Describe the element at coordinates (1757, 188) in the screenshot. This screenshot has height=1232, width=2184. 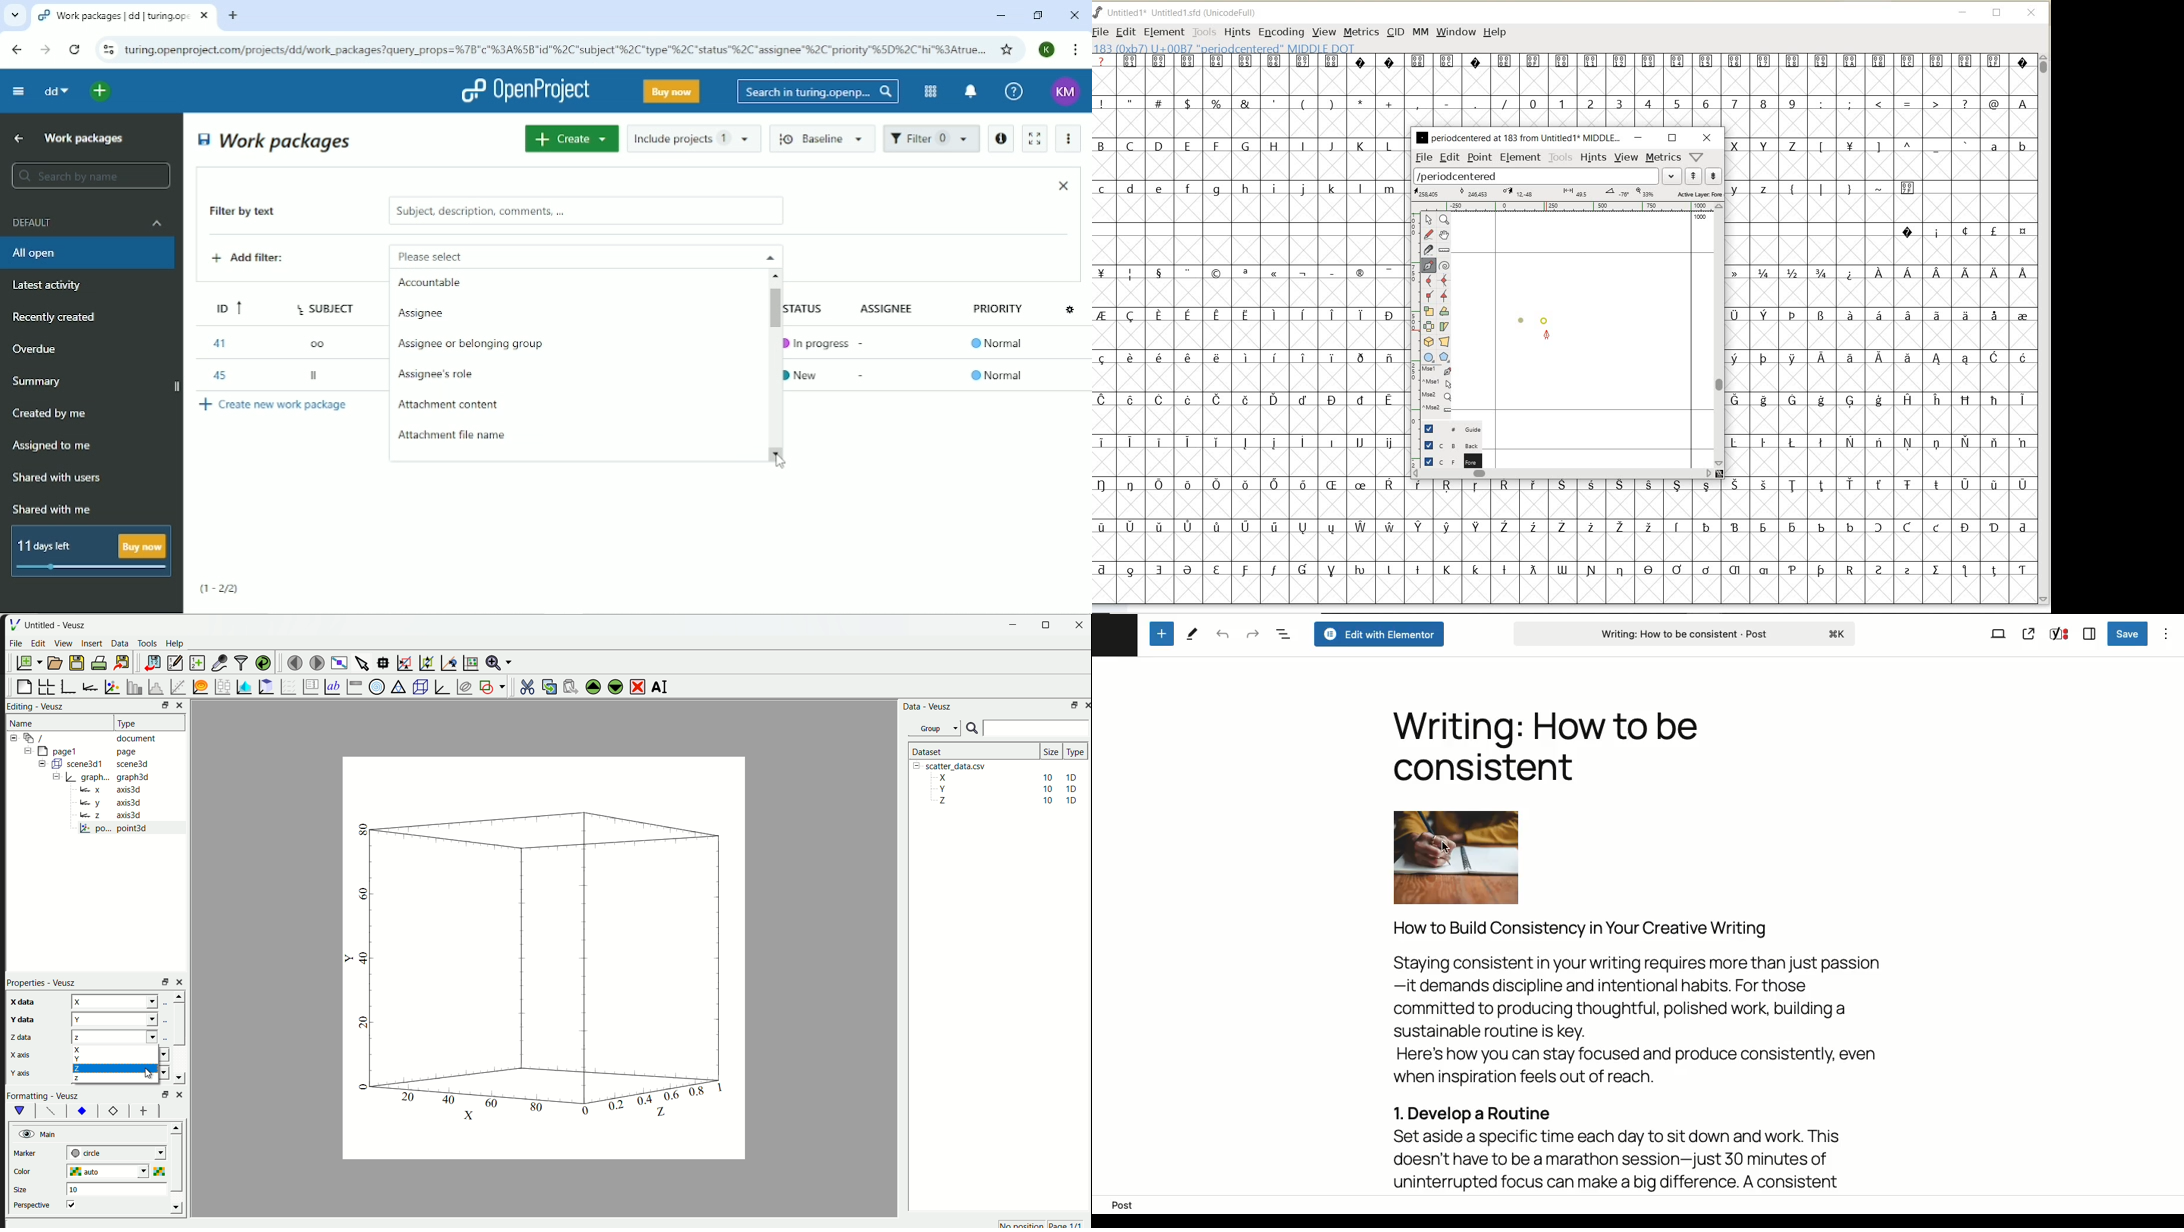
I see `lowercase letters` at that location.